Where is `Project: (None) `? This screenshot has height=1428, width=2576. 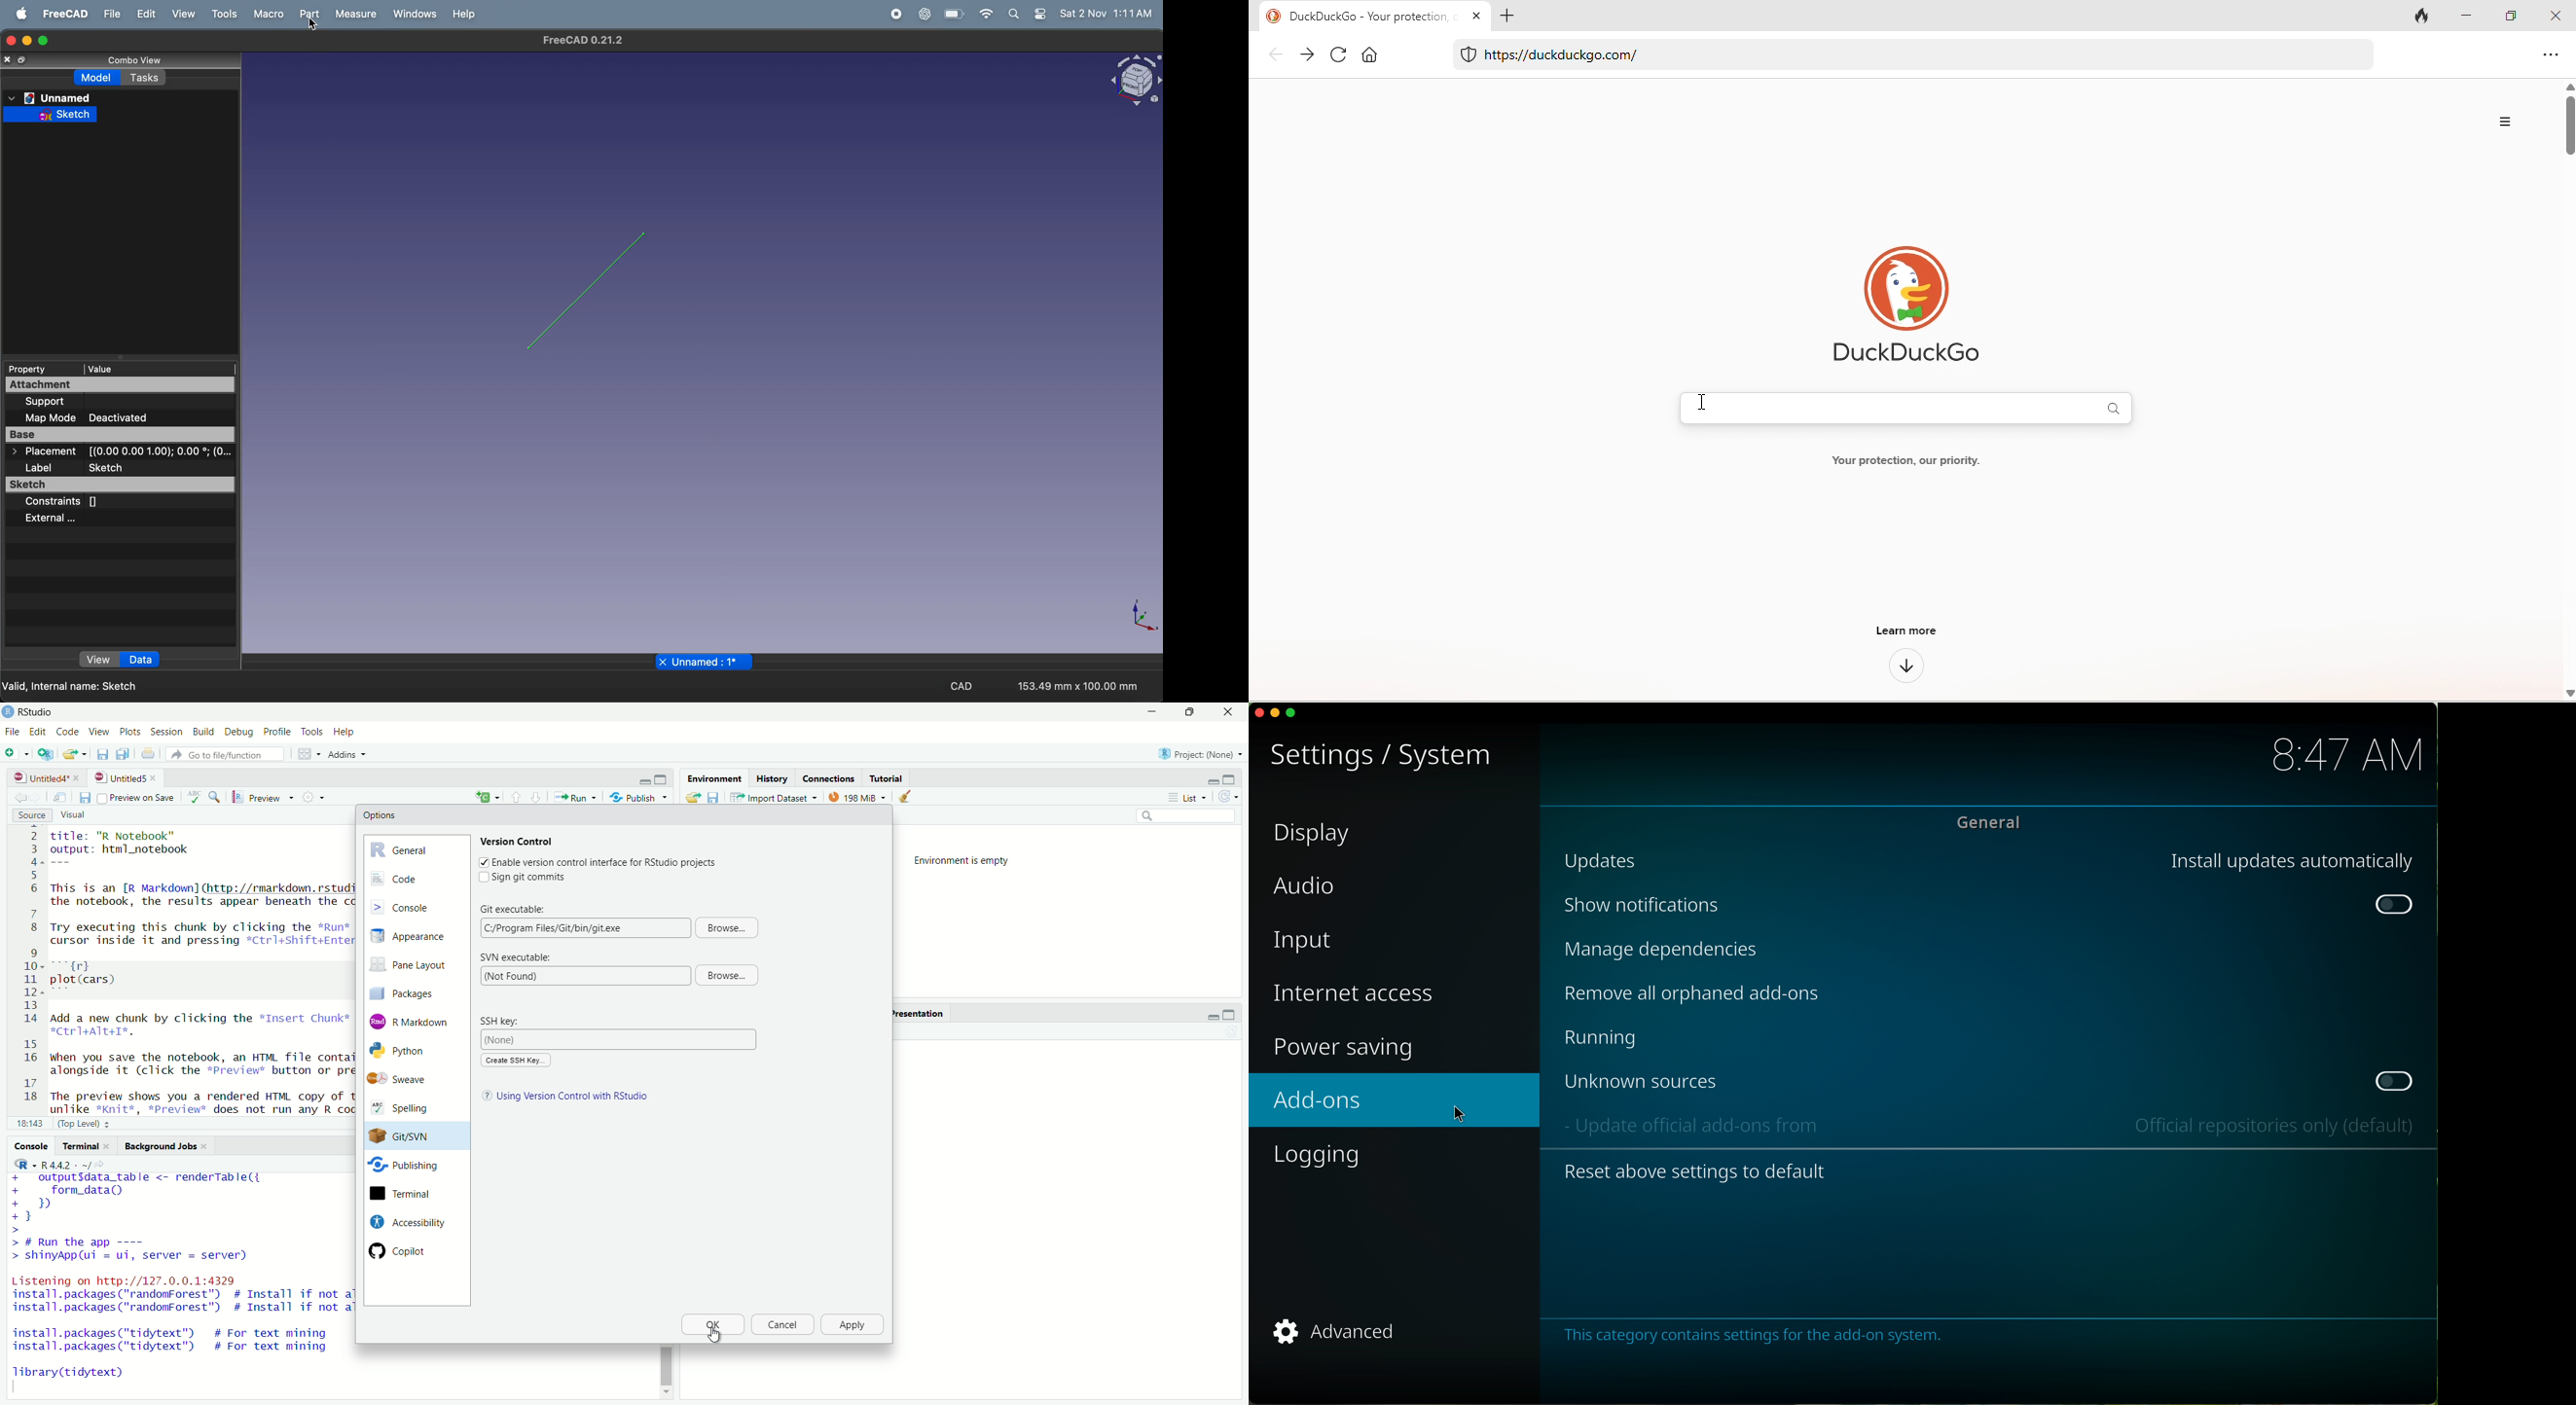
Project: (None)  is located at coordinates (1197, 753).